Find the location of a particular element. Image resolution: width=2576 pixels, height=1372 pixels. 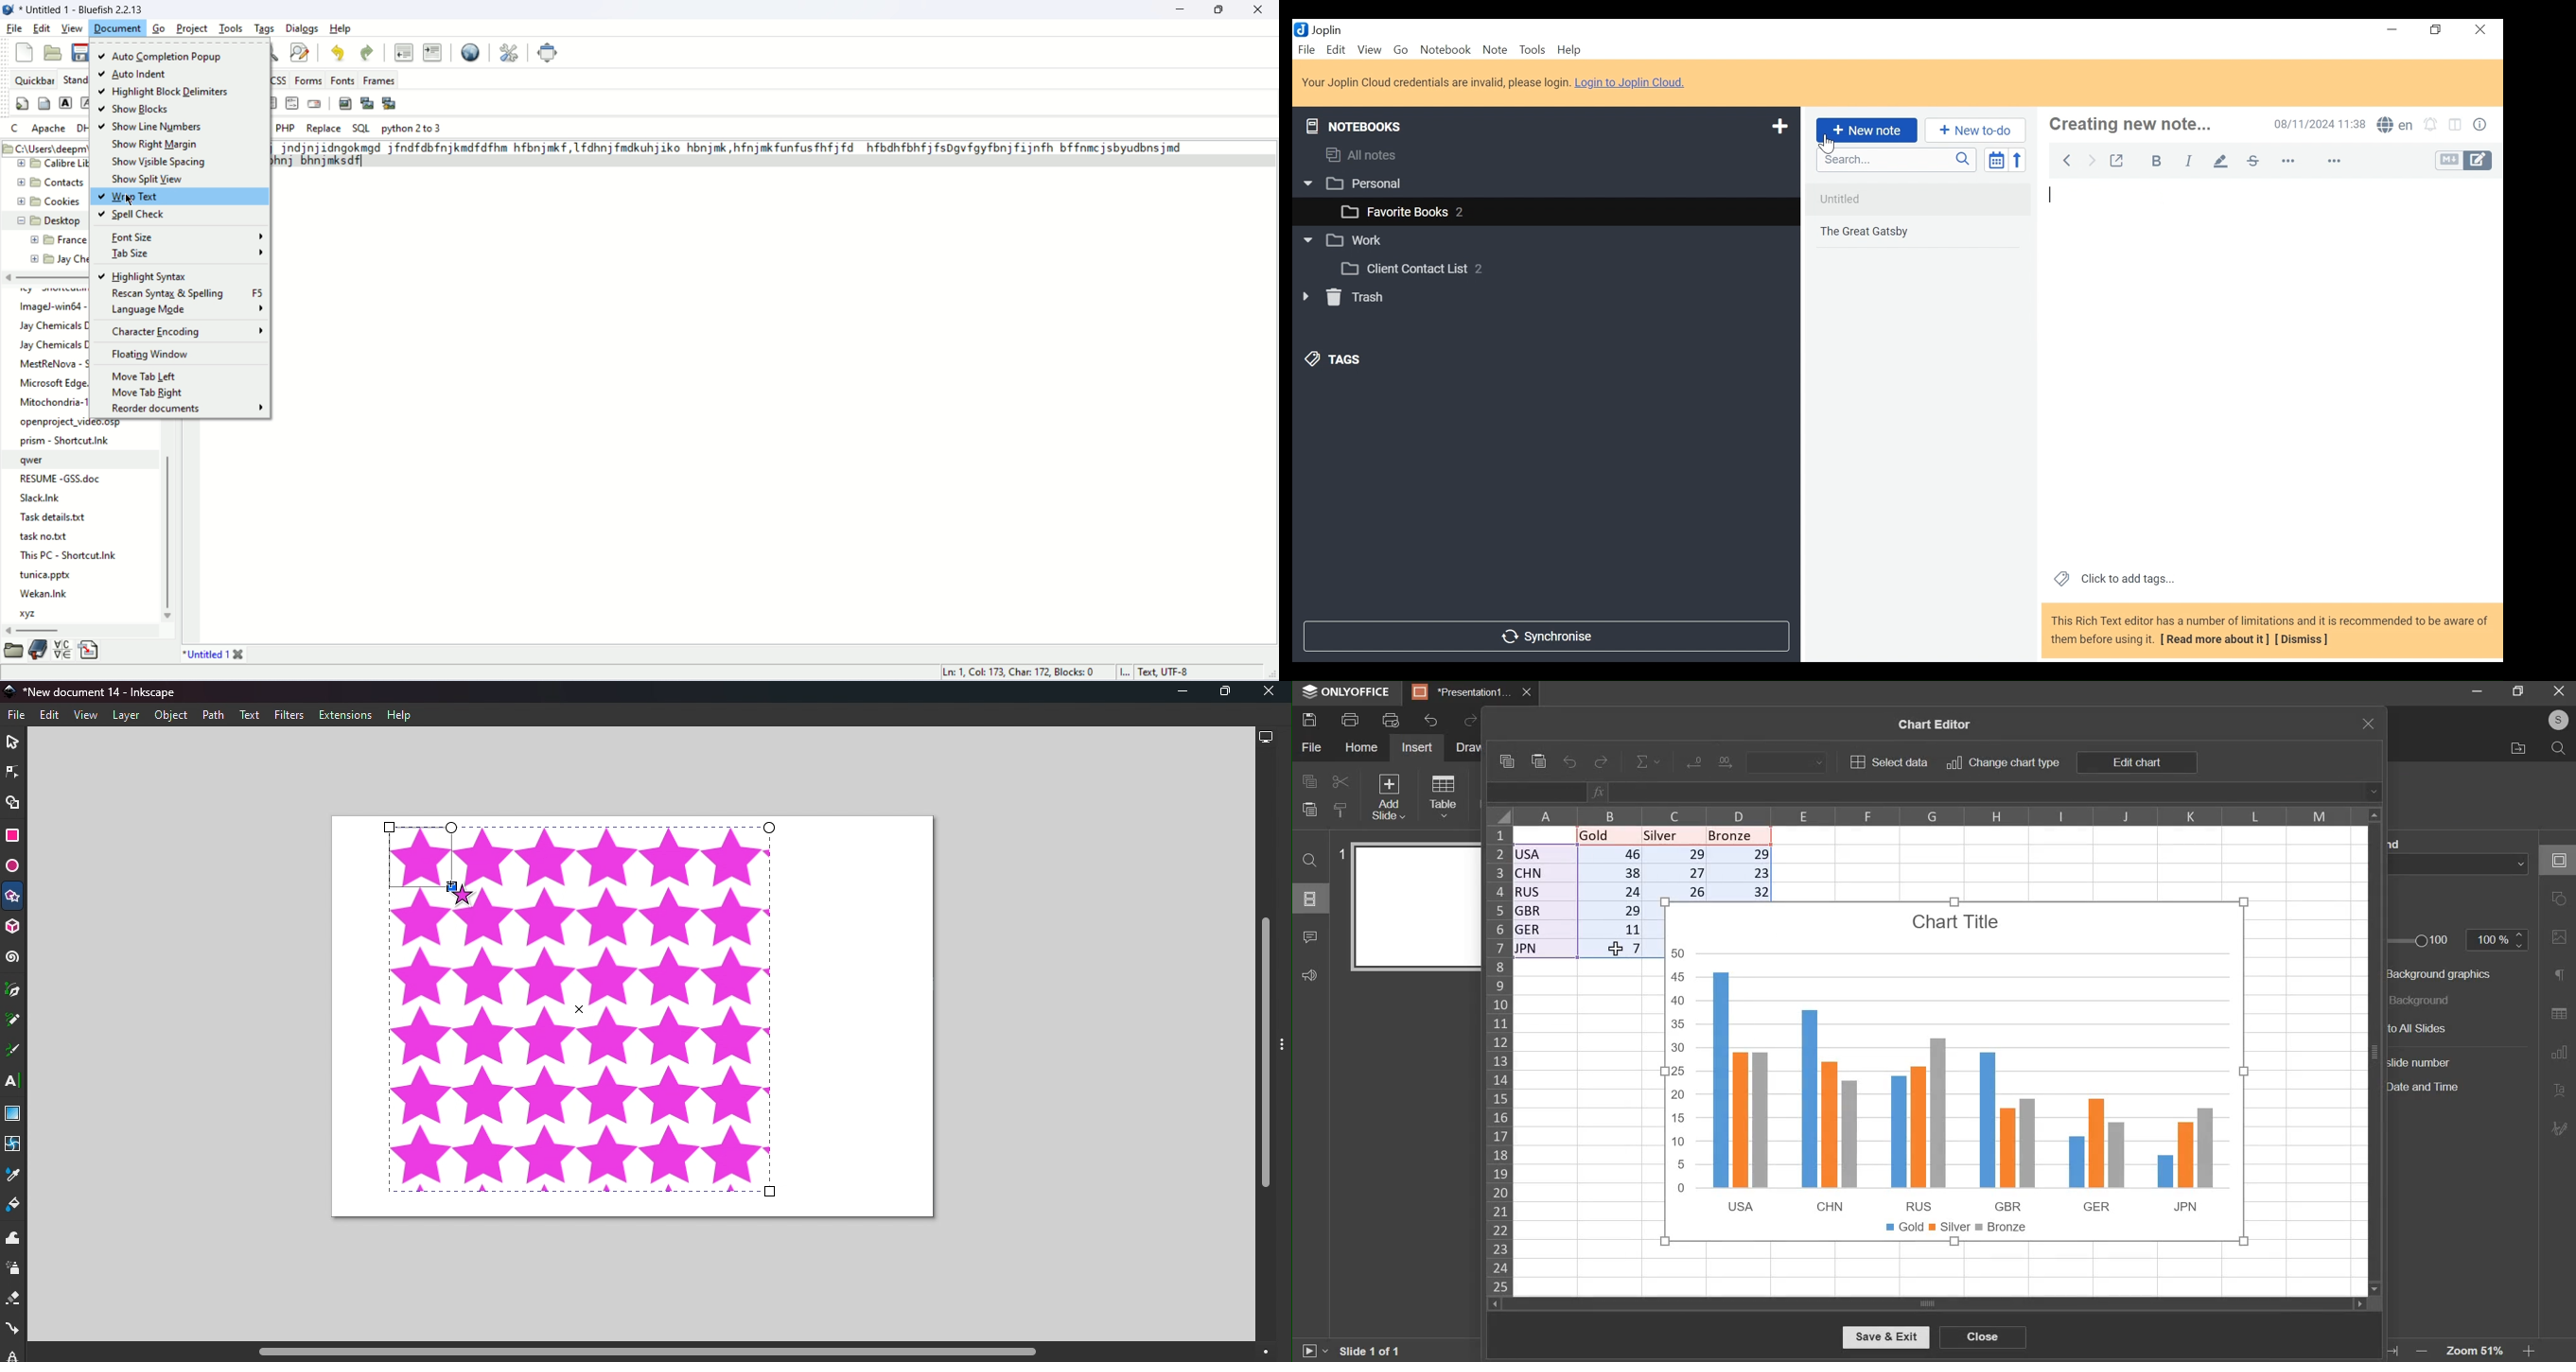

copy style is located at coordinates (1341, 809).